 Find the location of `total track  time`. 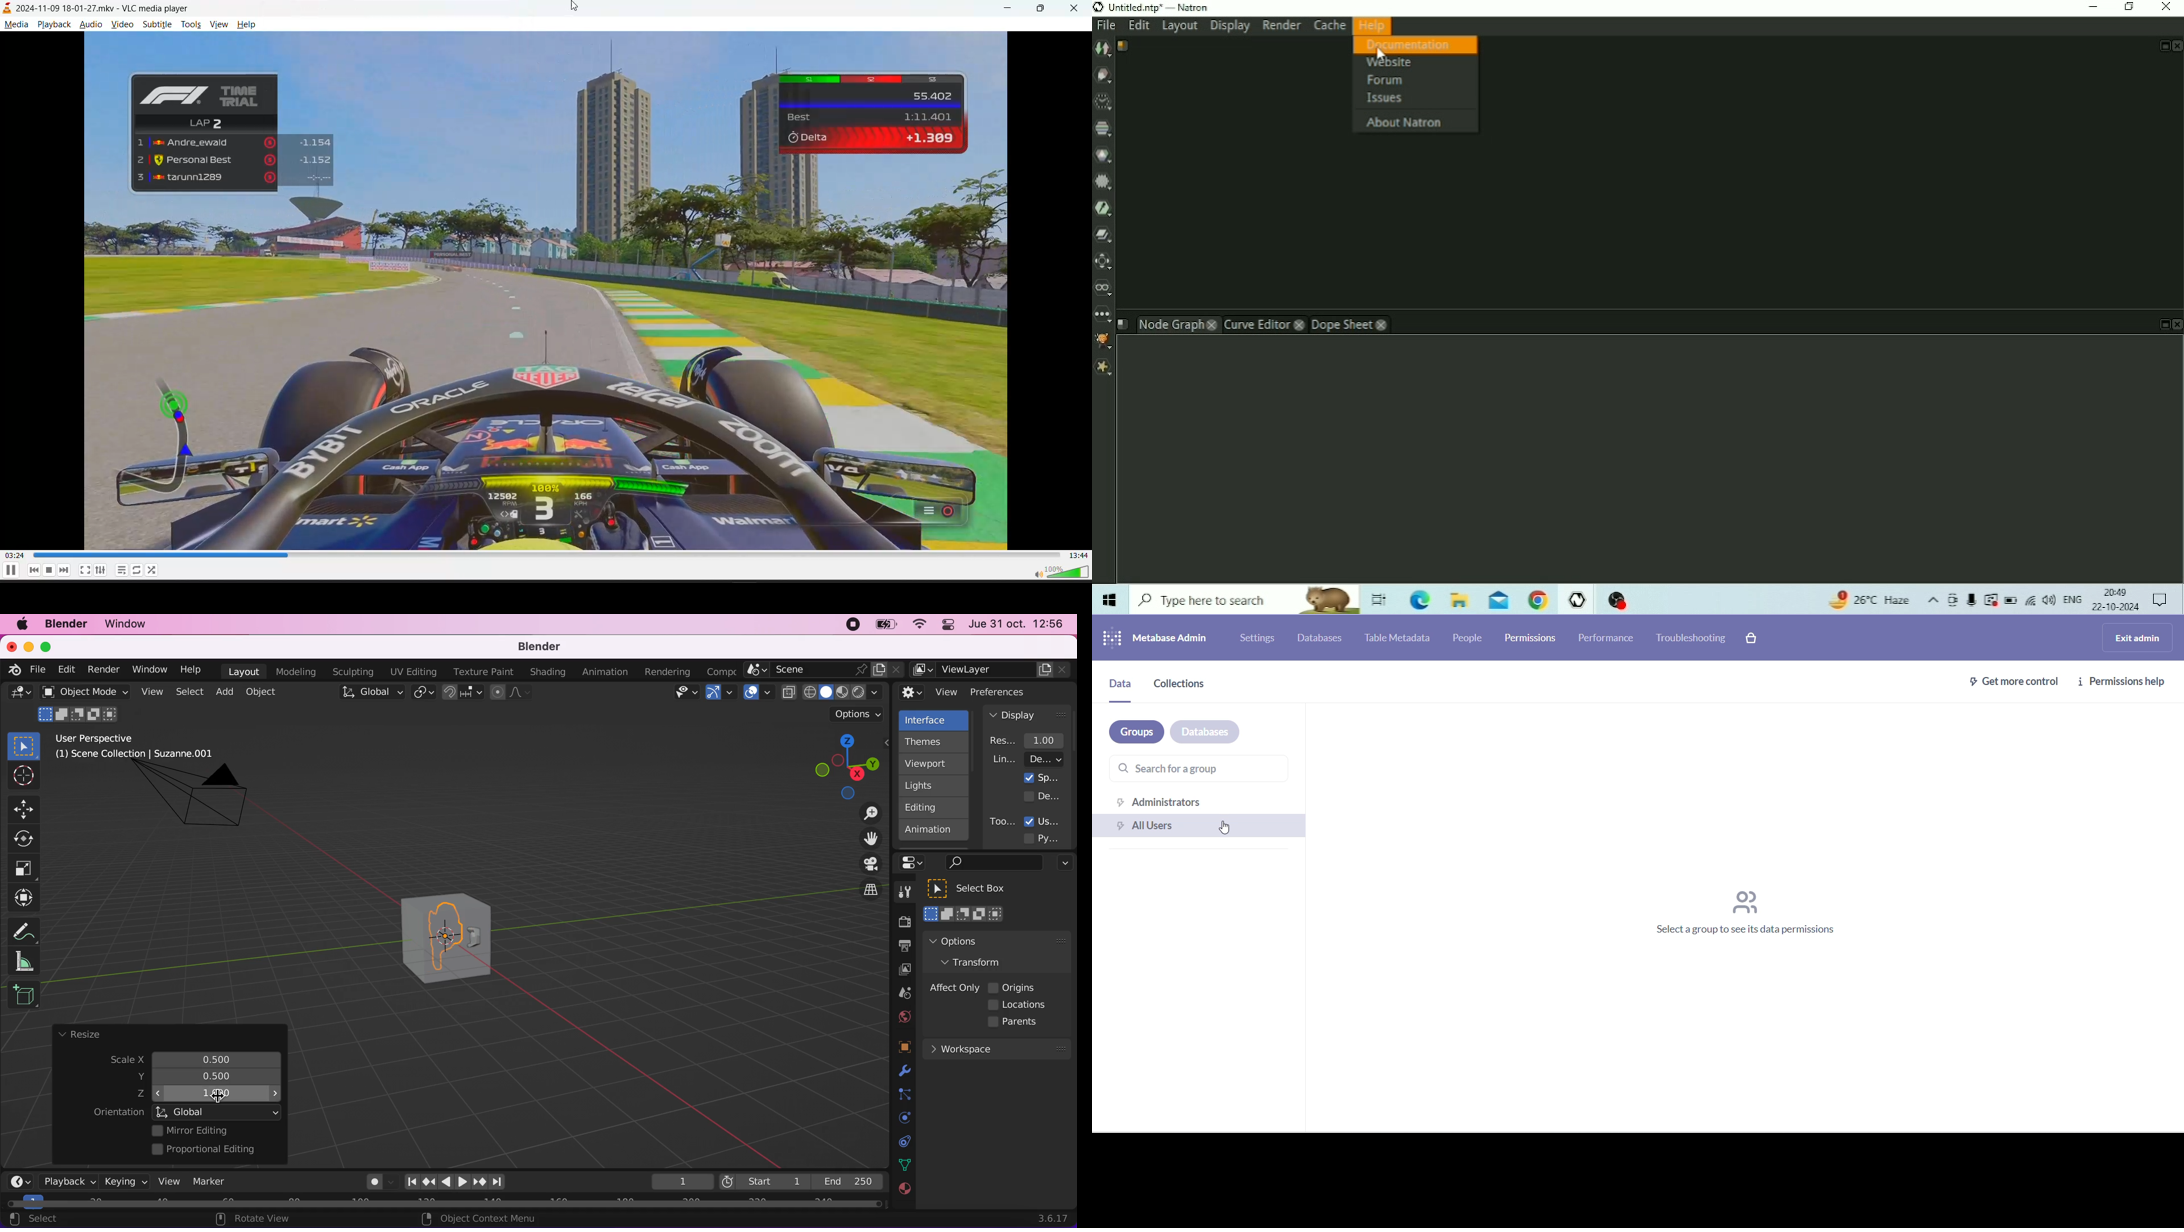

total track  time is located at coordinates (1079, 556).